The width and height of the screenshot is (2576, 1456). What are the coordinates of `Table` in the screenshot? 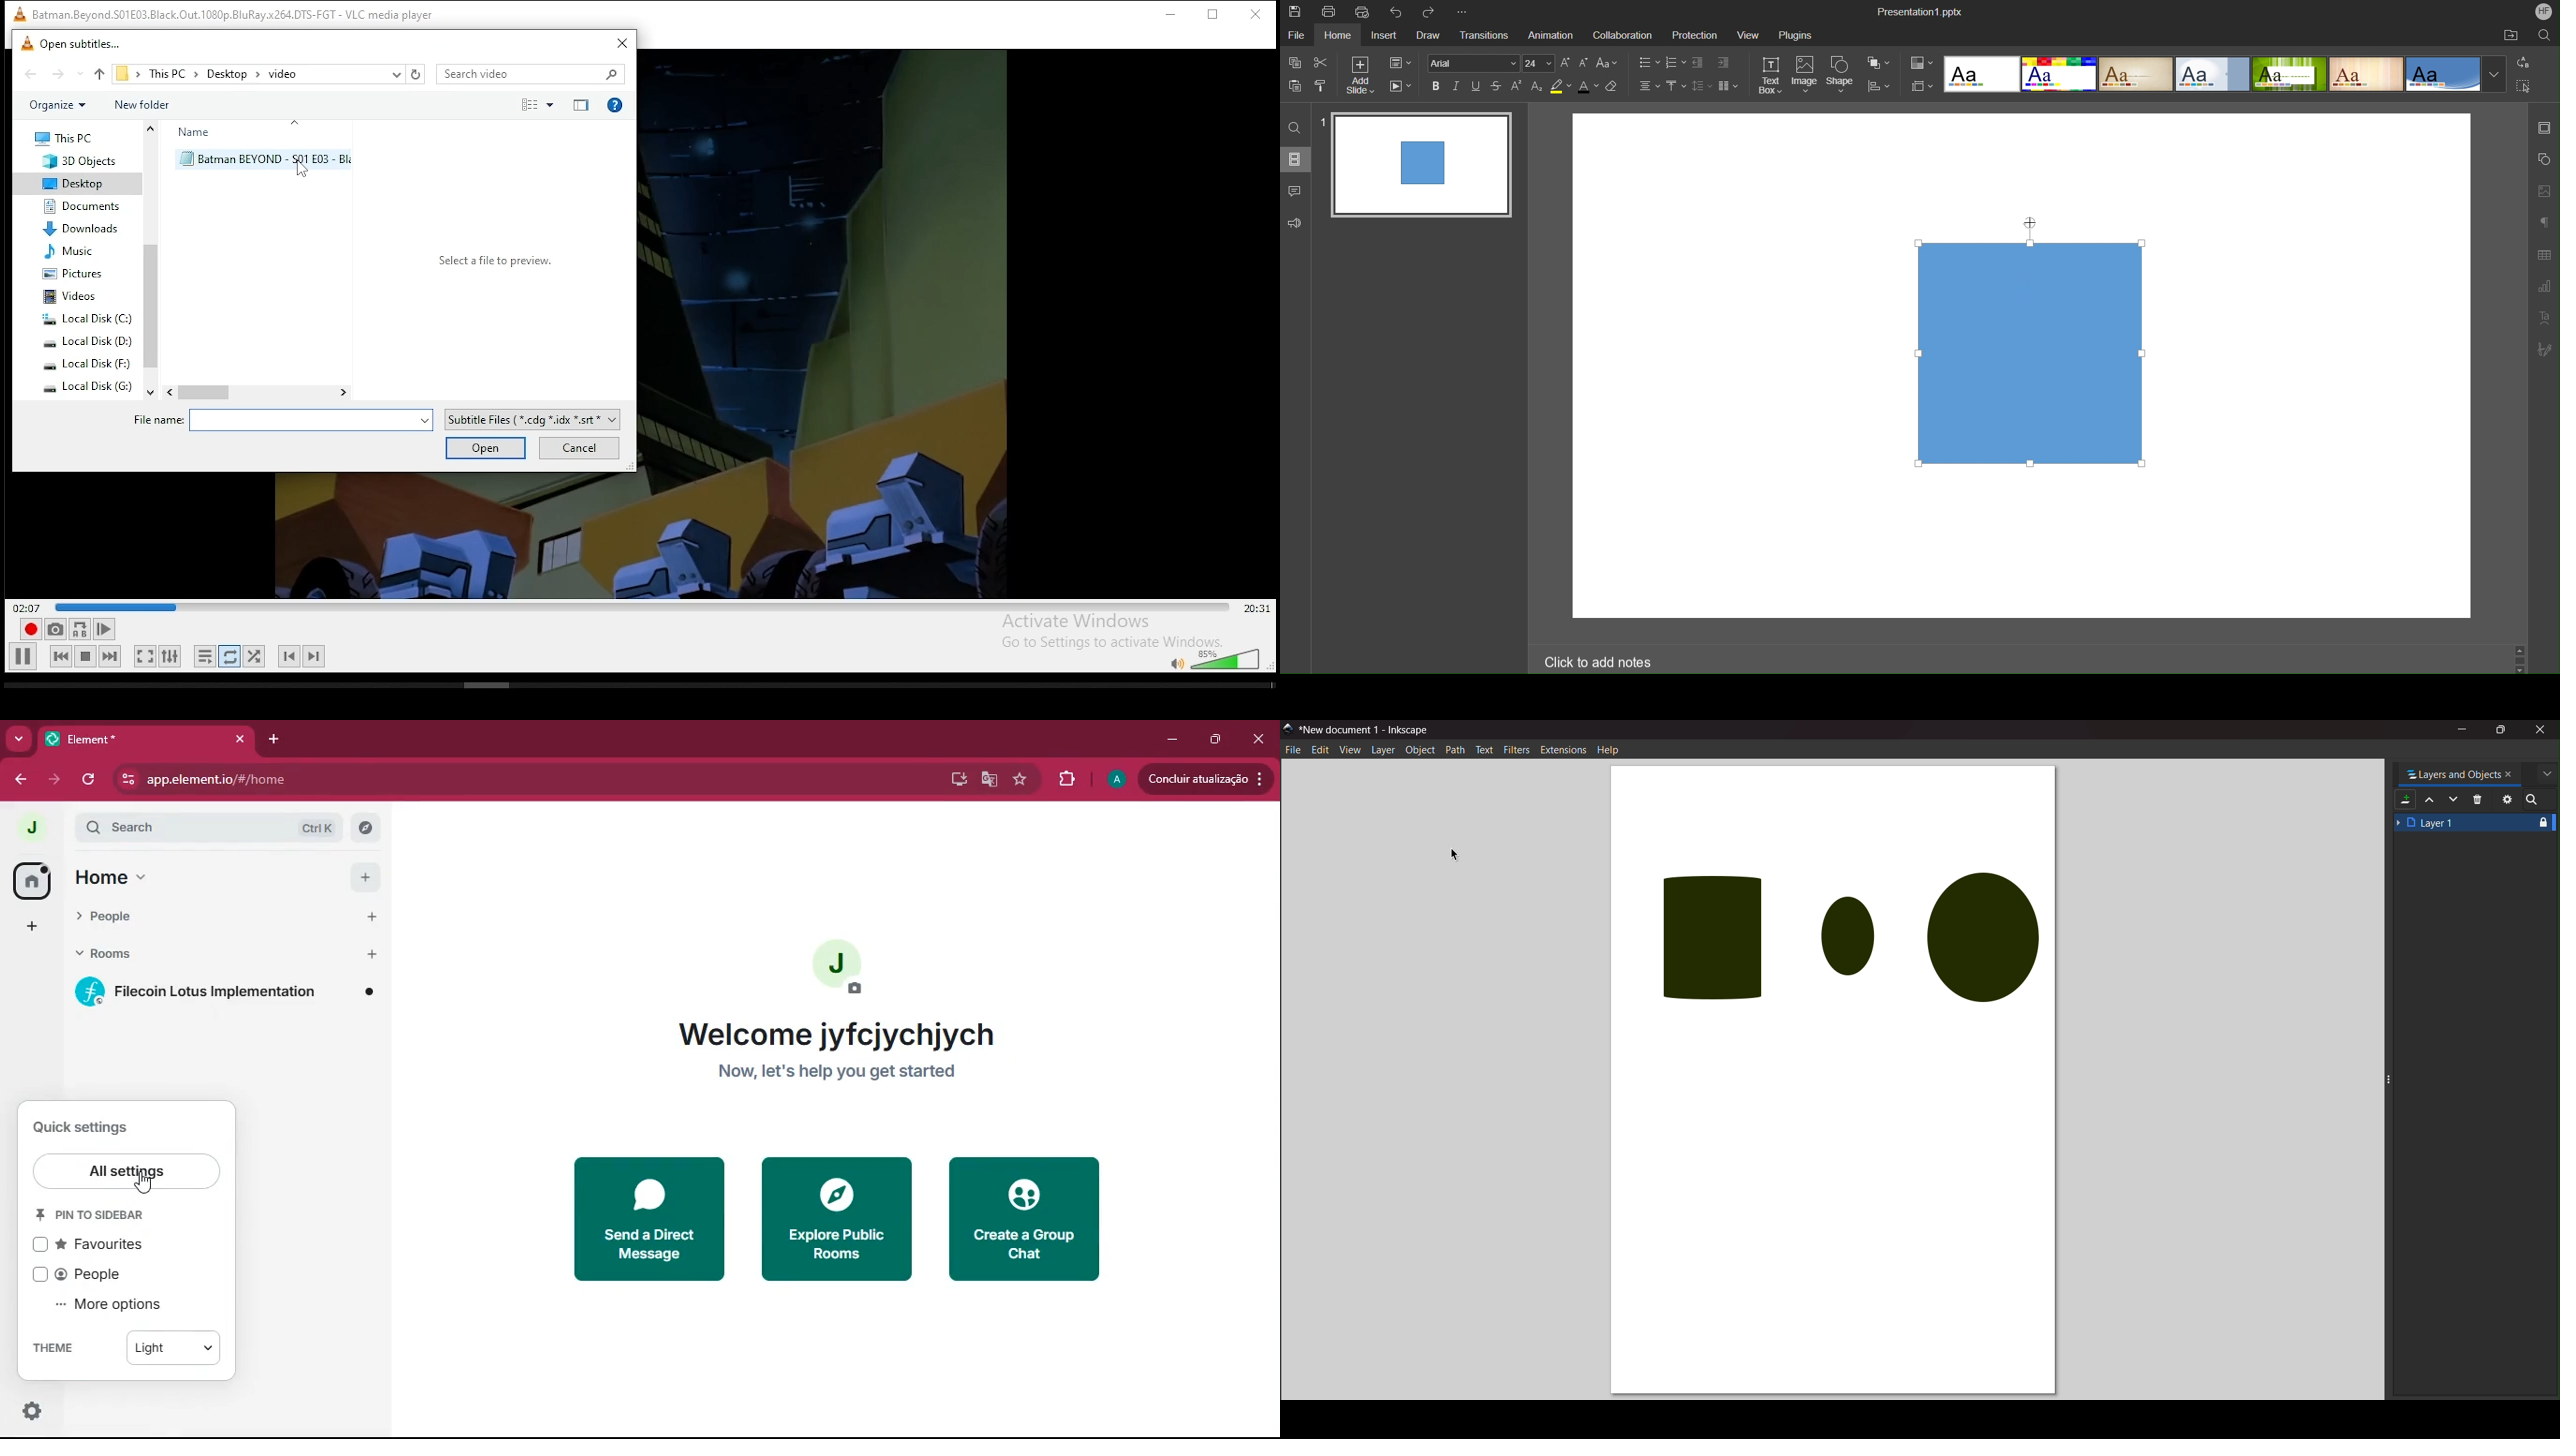 It's located at (2545, 255).